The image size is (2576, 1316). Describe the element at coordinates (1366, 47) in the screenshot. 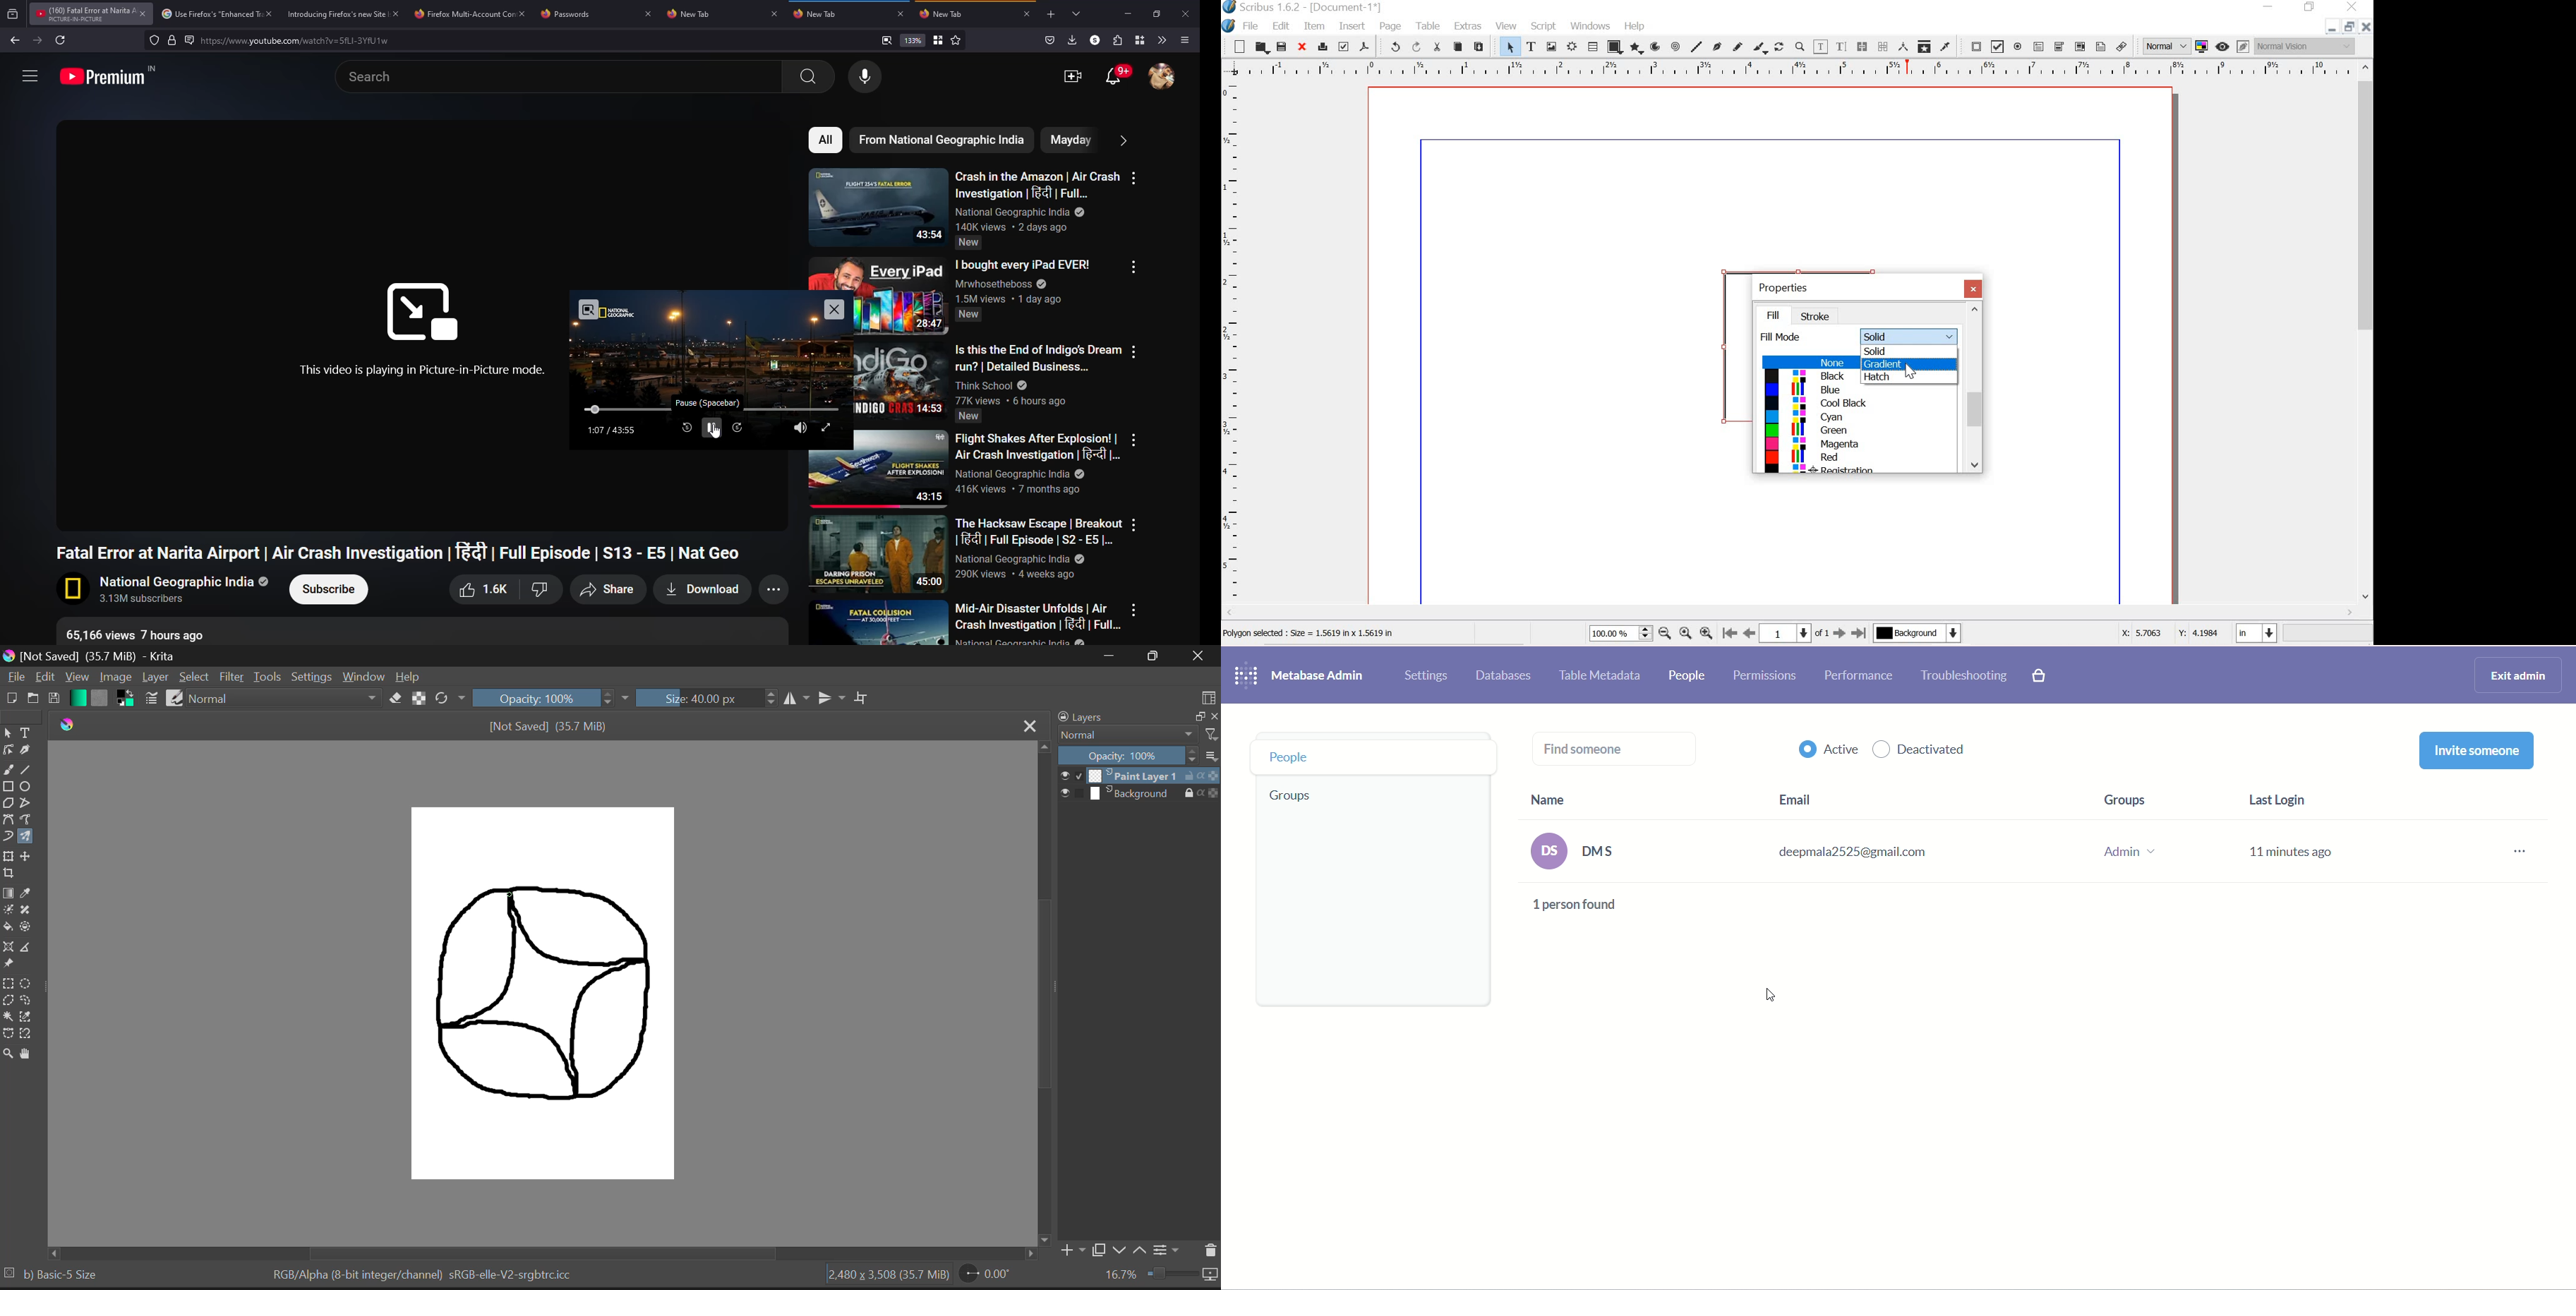

I see `save as pdf` at that location.